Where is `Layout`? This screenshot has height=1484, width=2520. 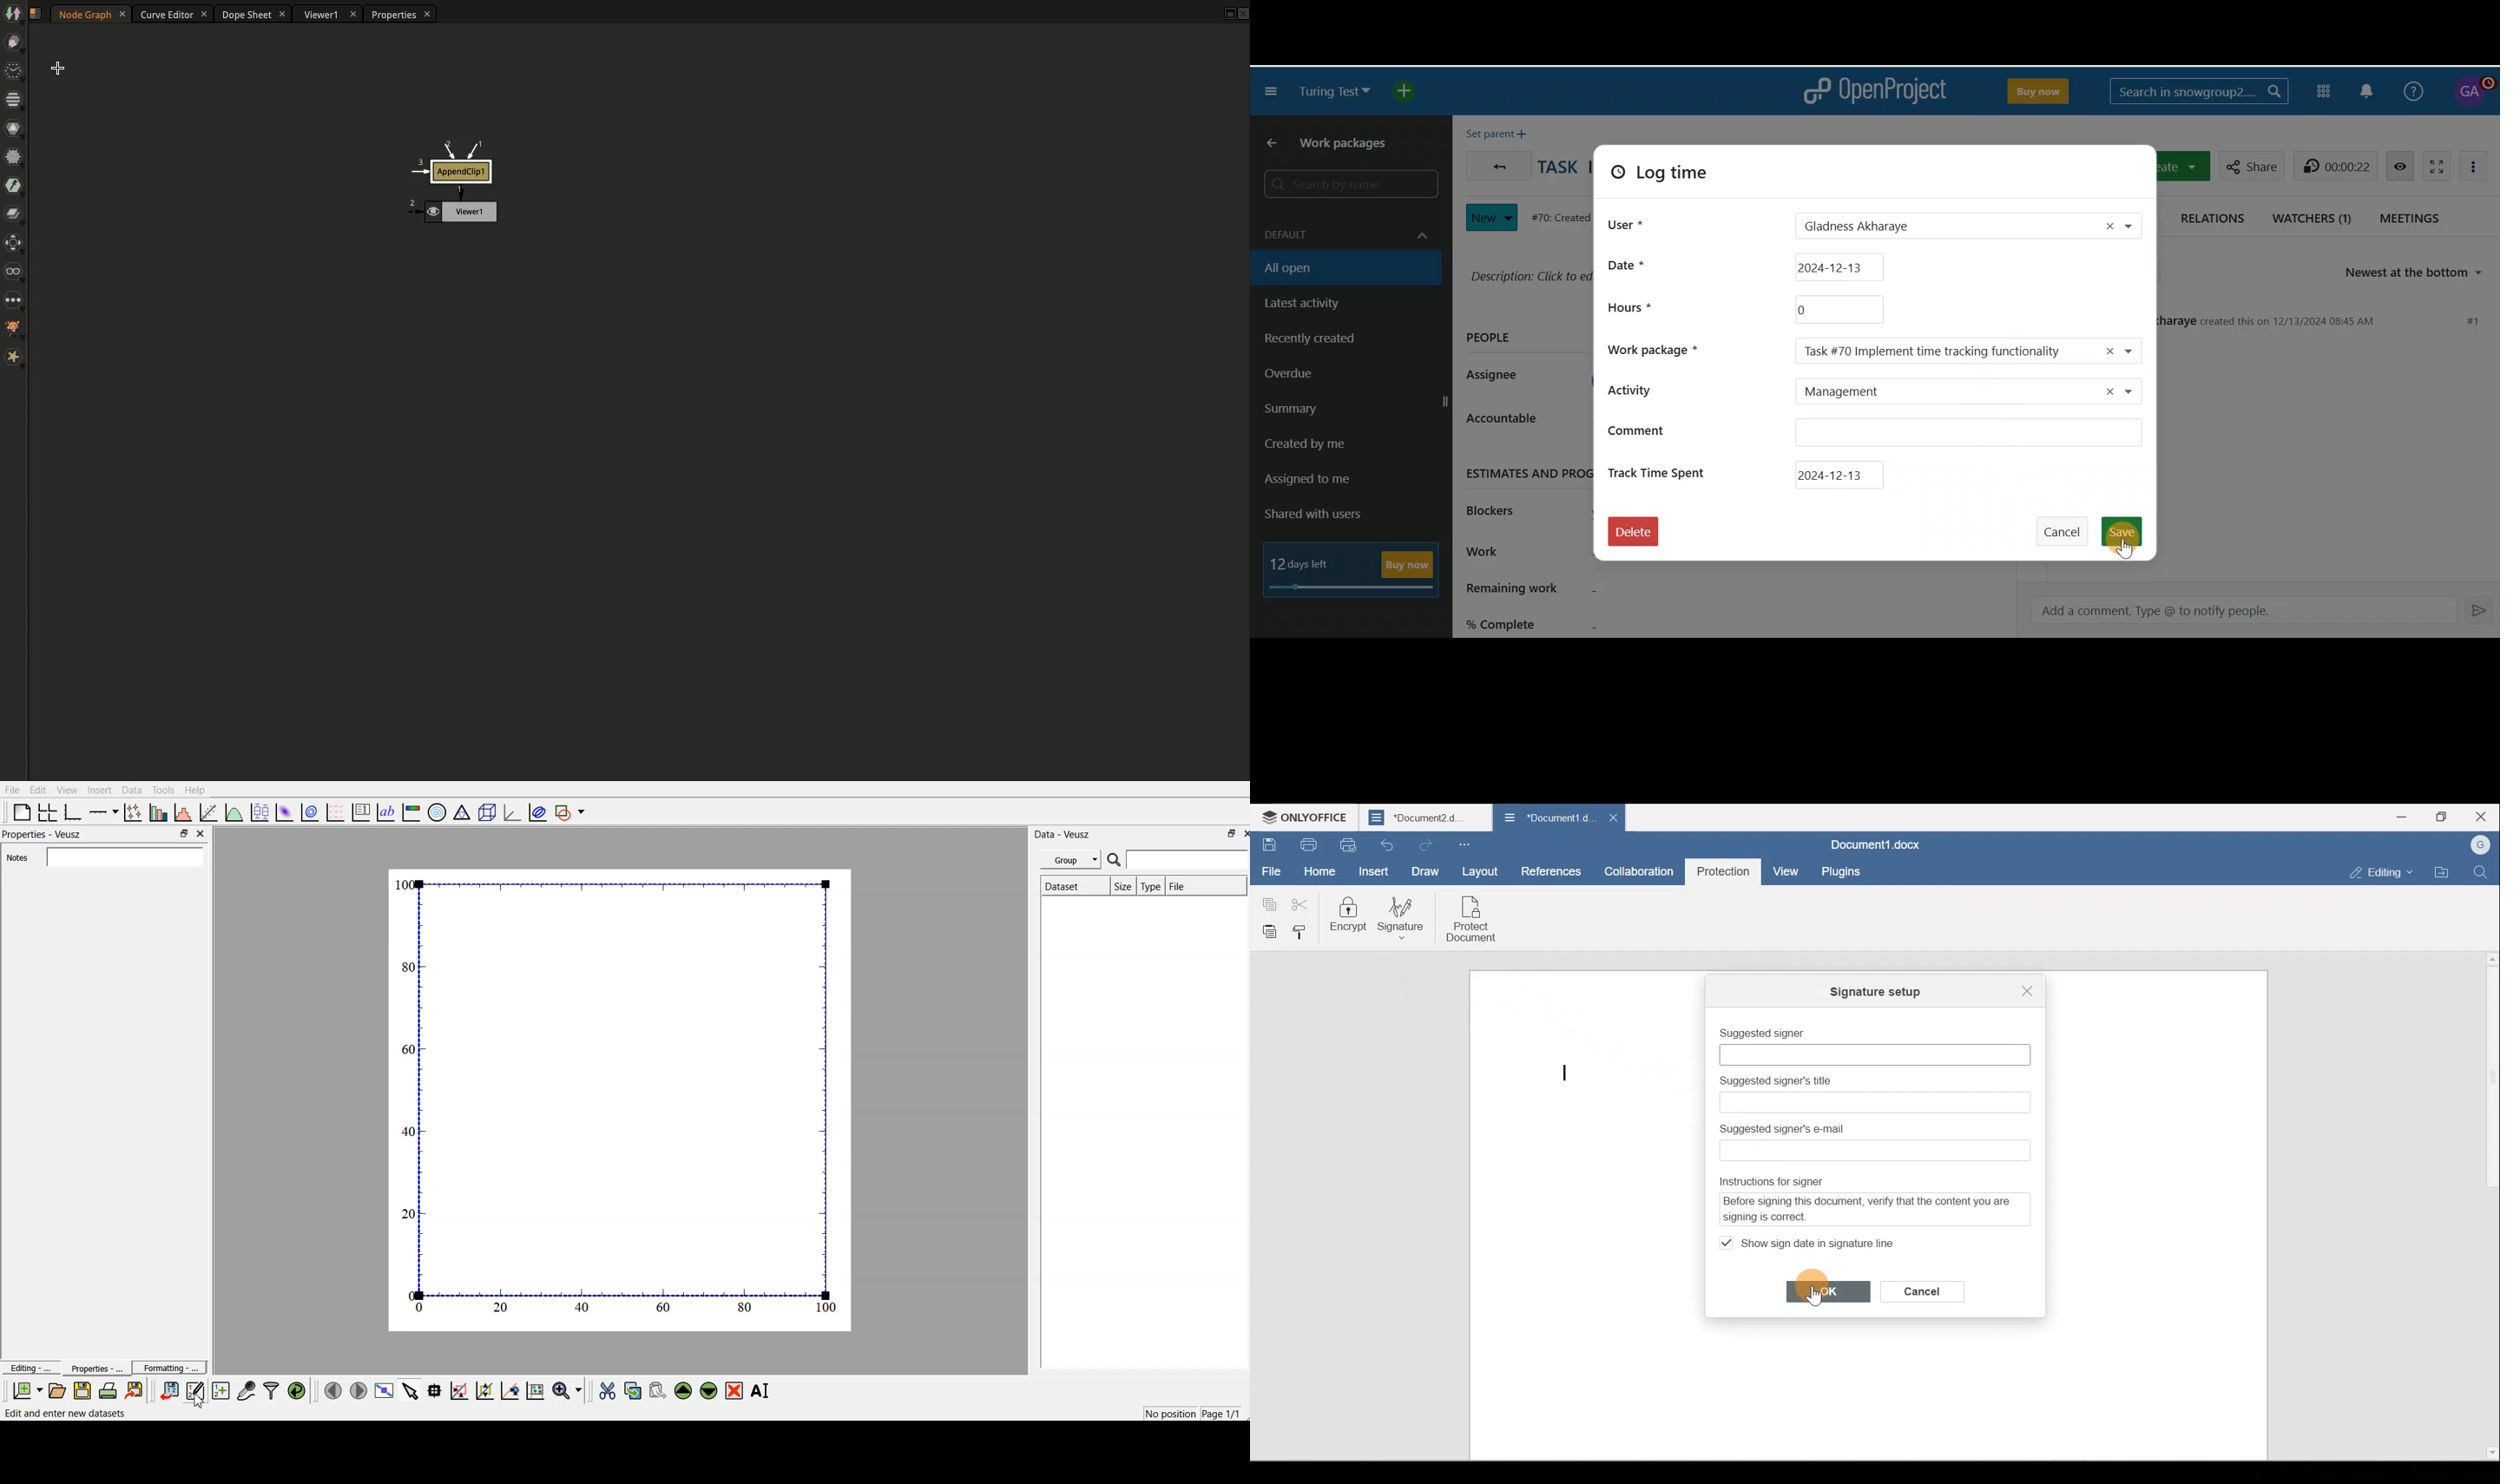
Layout is located at coordinates (1478, 869).